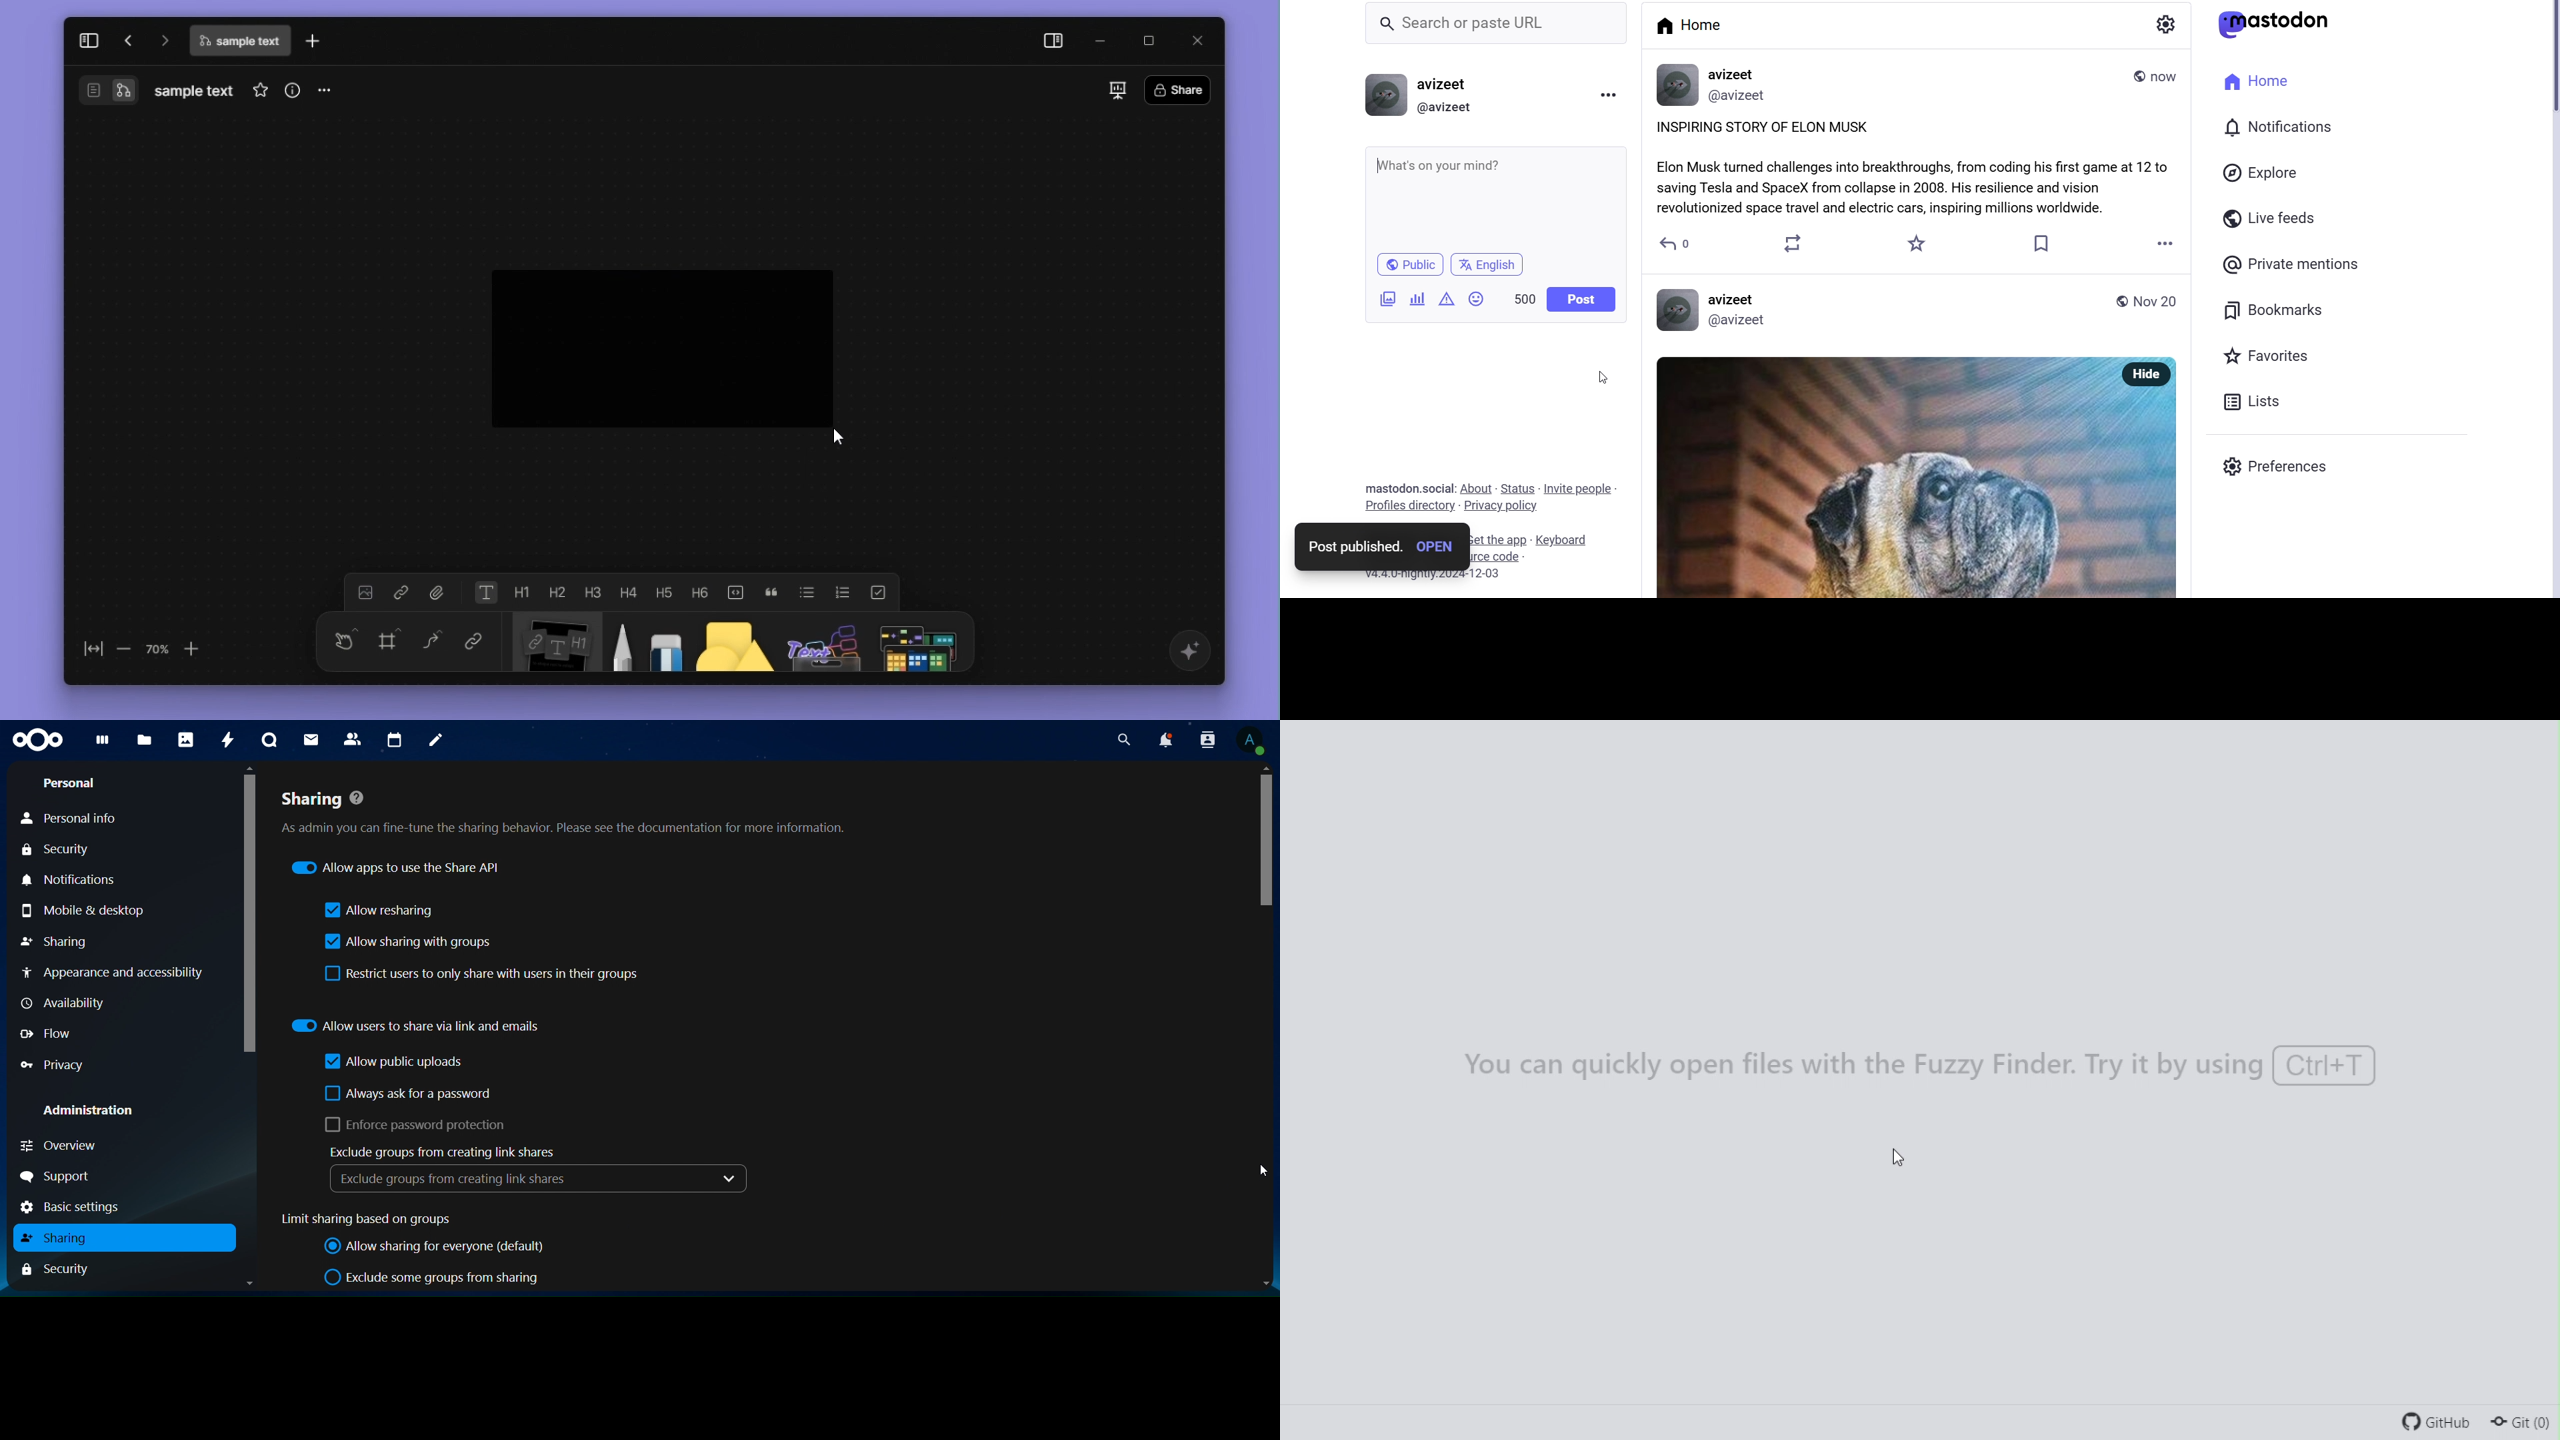 The width and height of the screenshot is (2576, 1456). Describe the element at coordinates (419, 1024) in the screenshot. I see `allow users to share via link and emails` at that location.